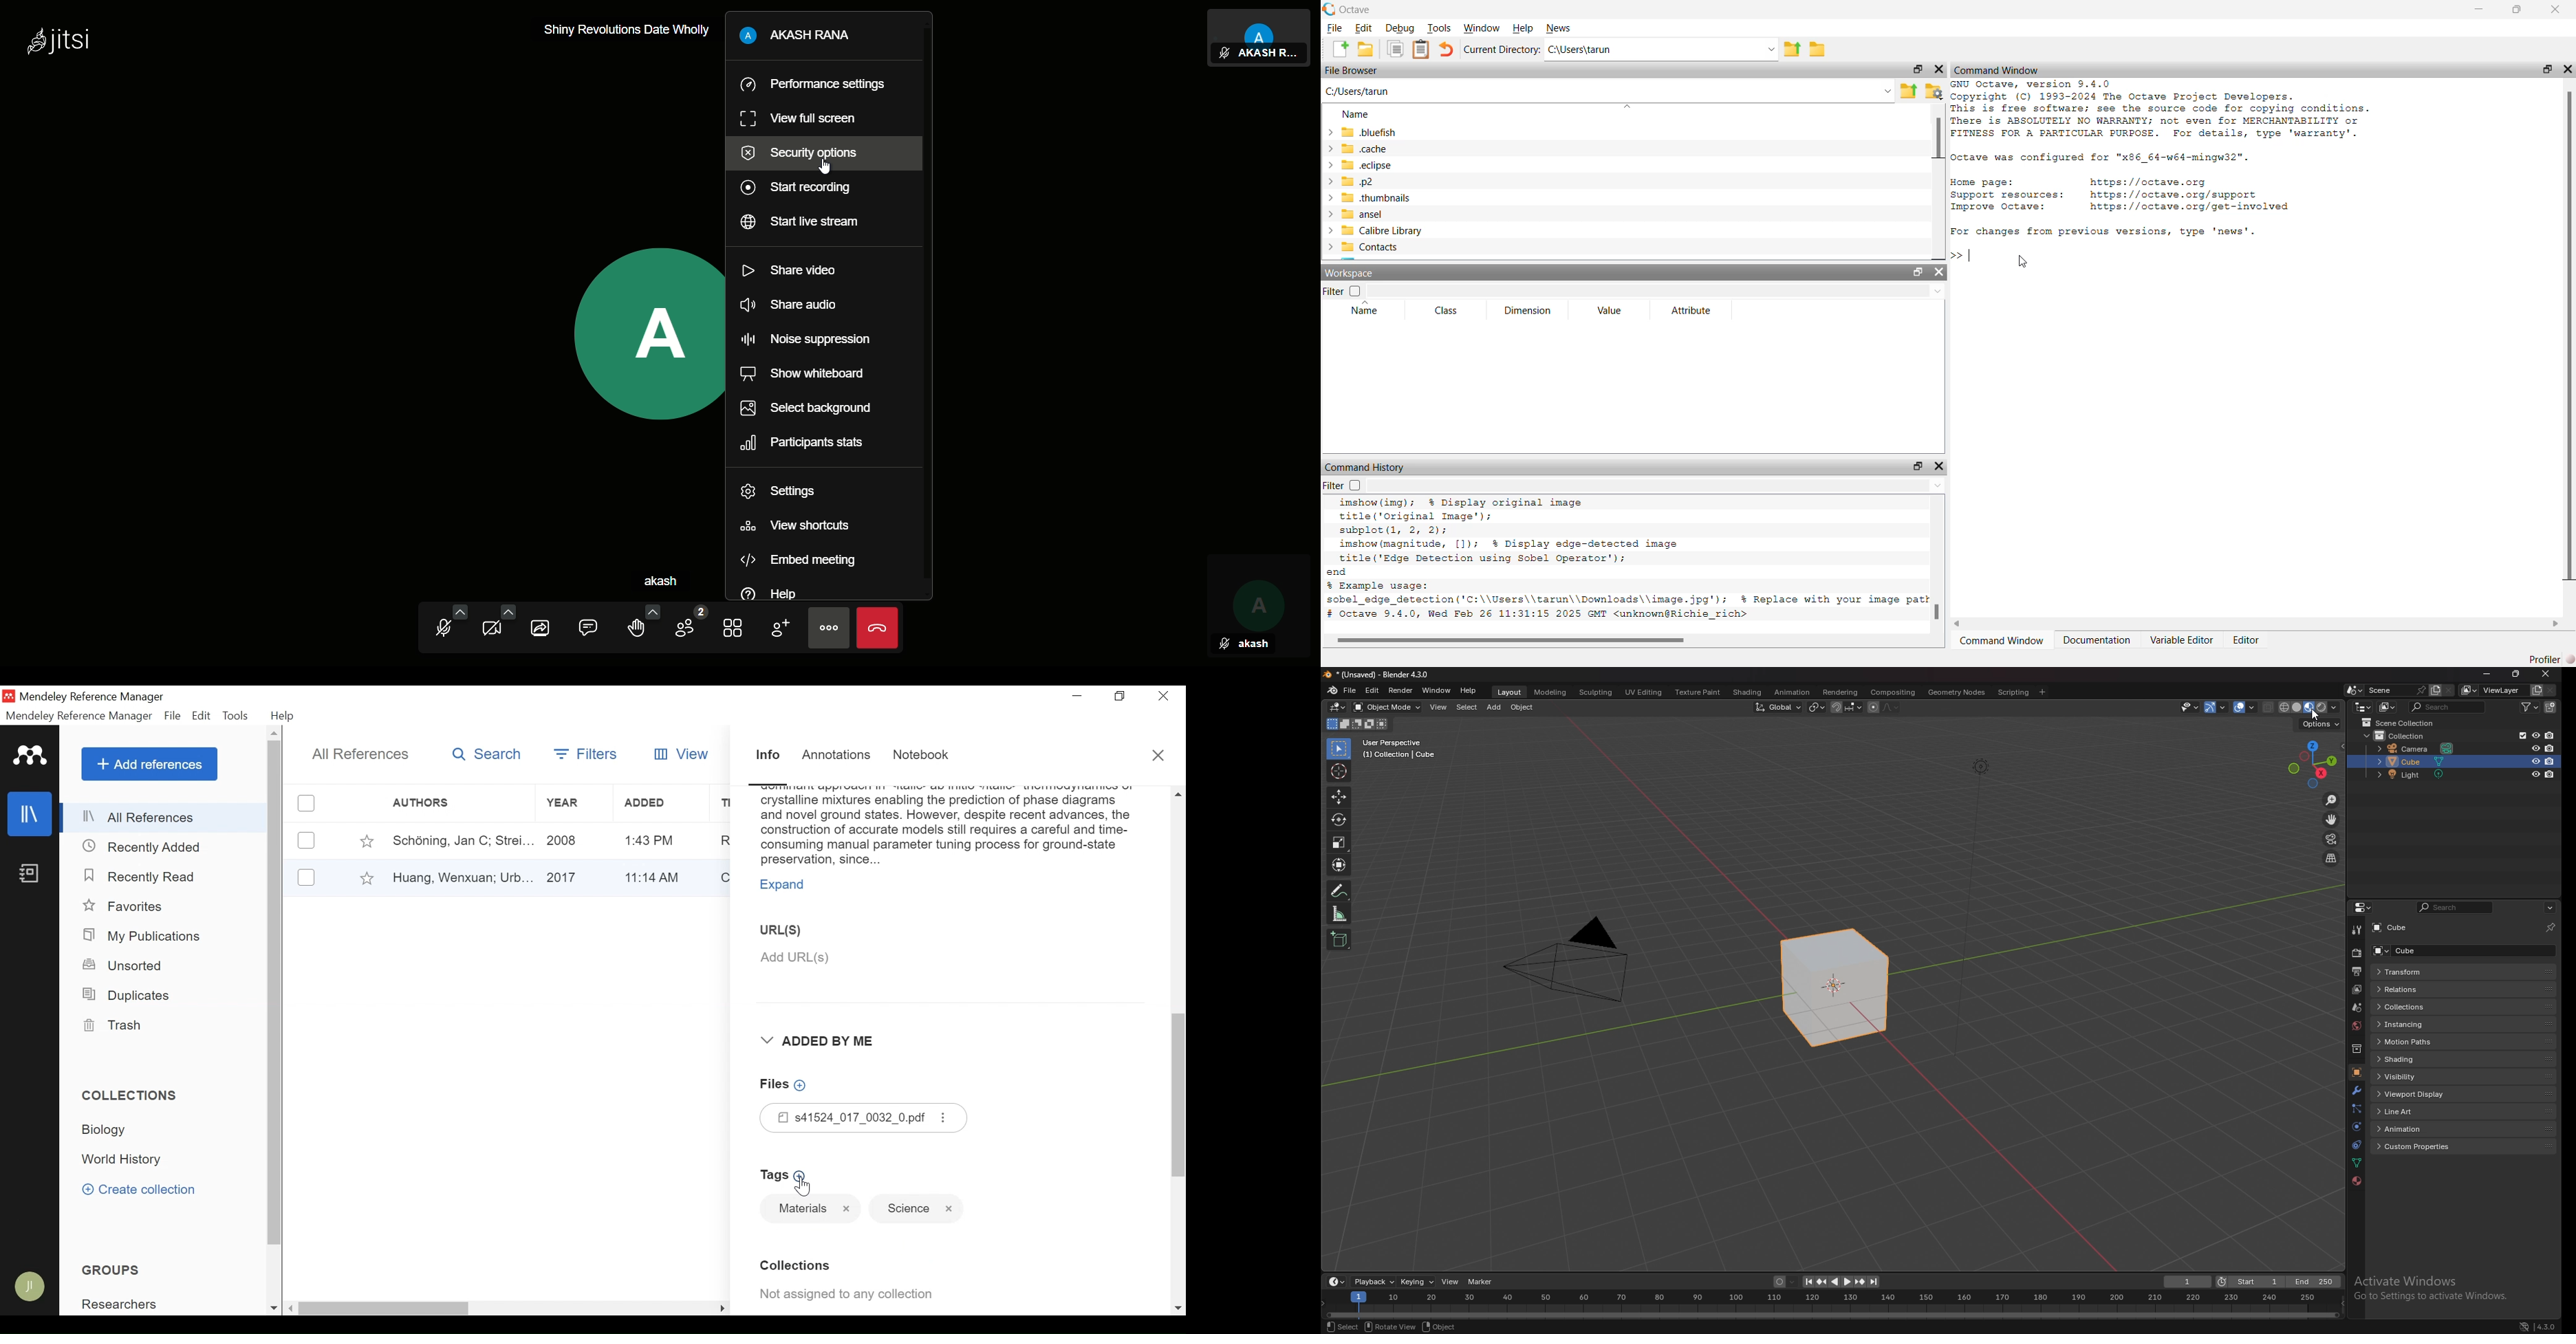 This screenshot has height=1344, width=2576. I want to click on instancing, so click(2438, 1025).